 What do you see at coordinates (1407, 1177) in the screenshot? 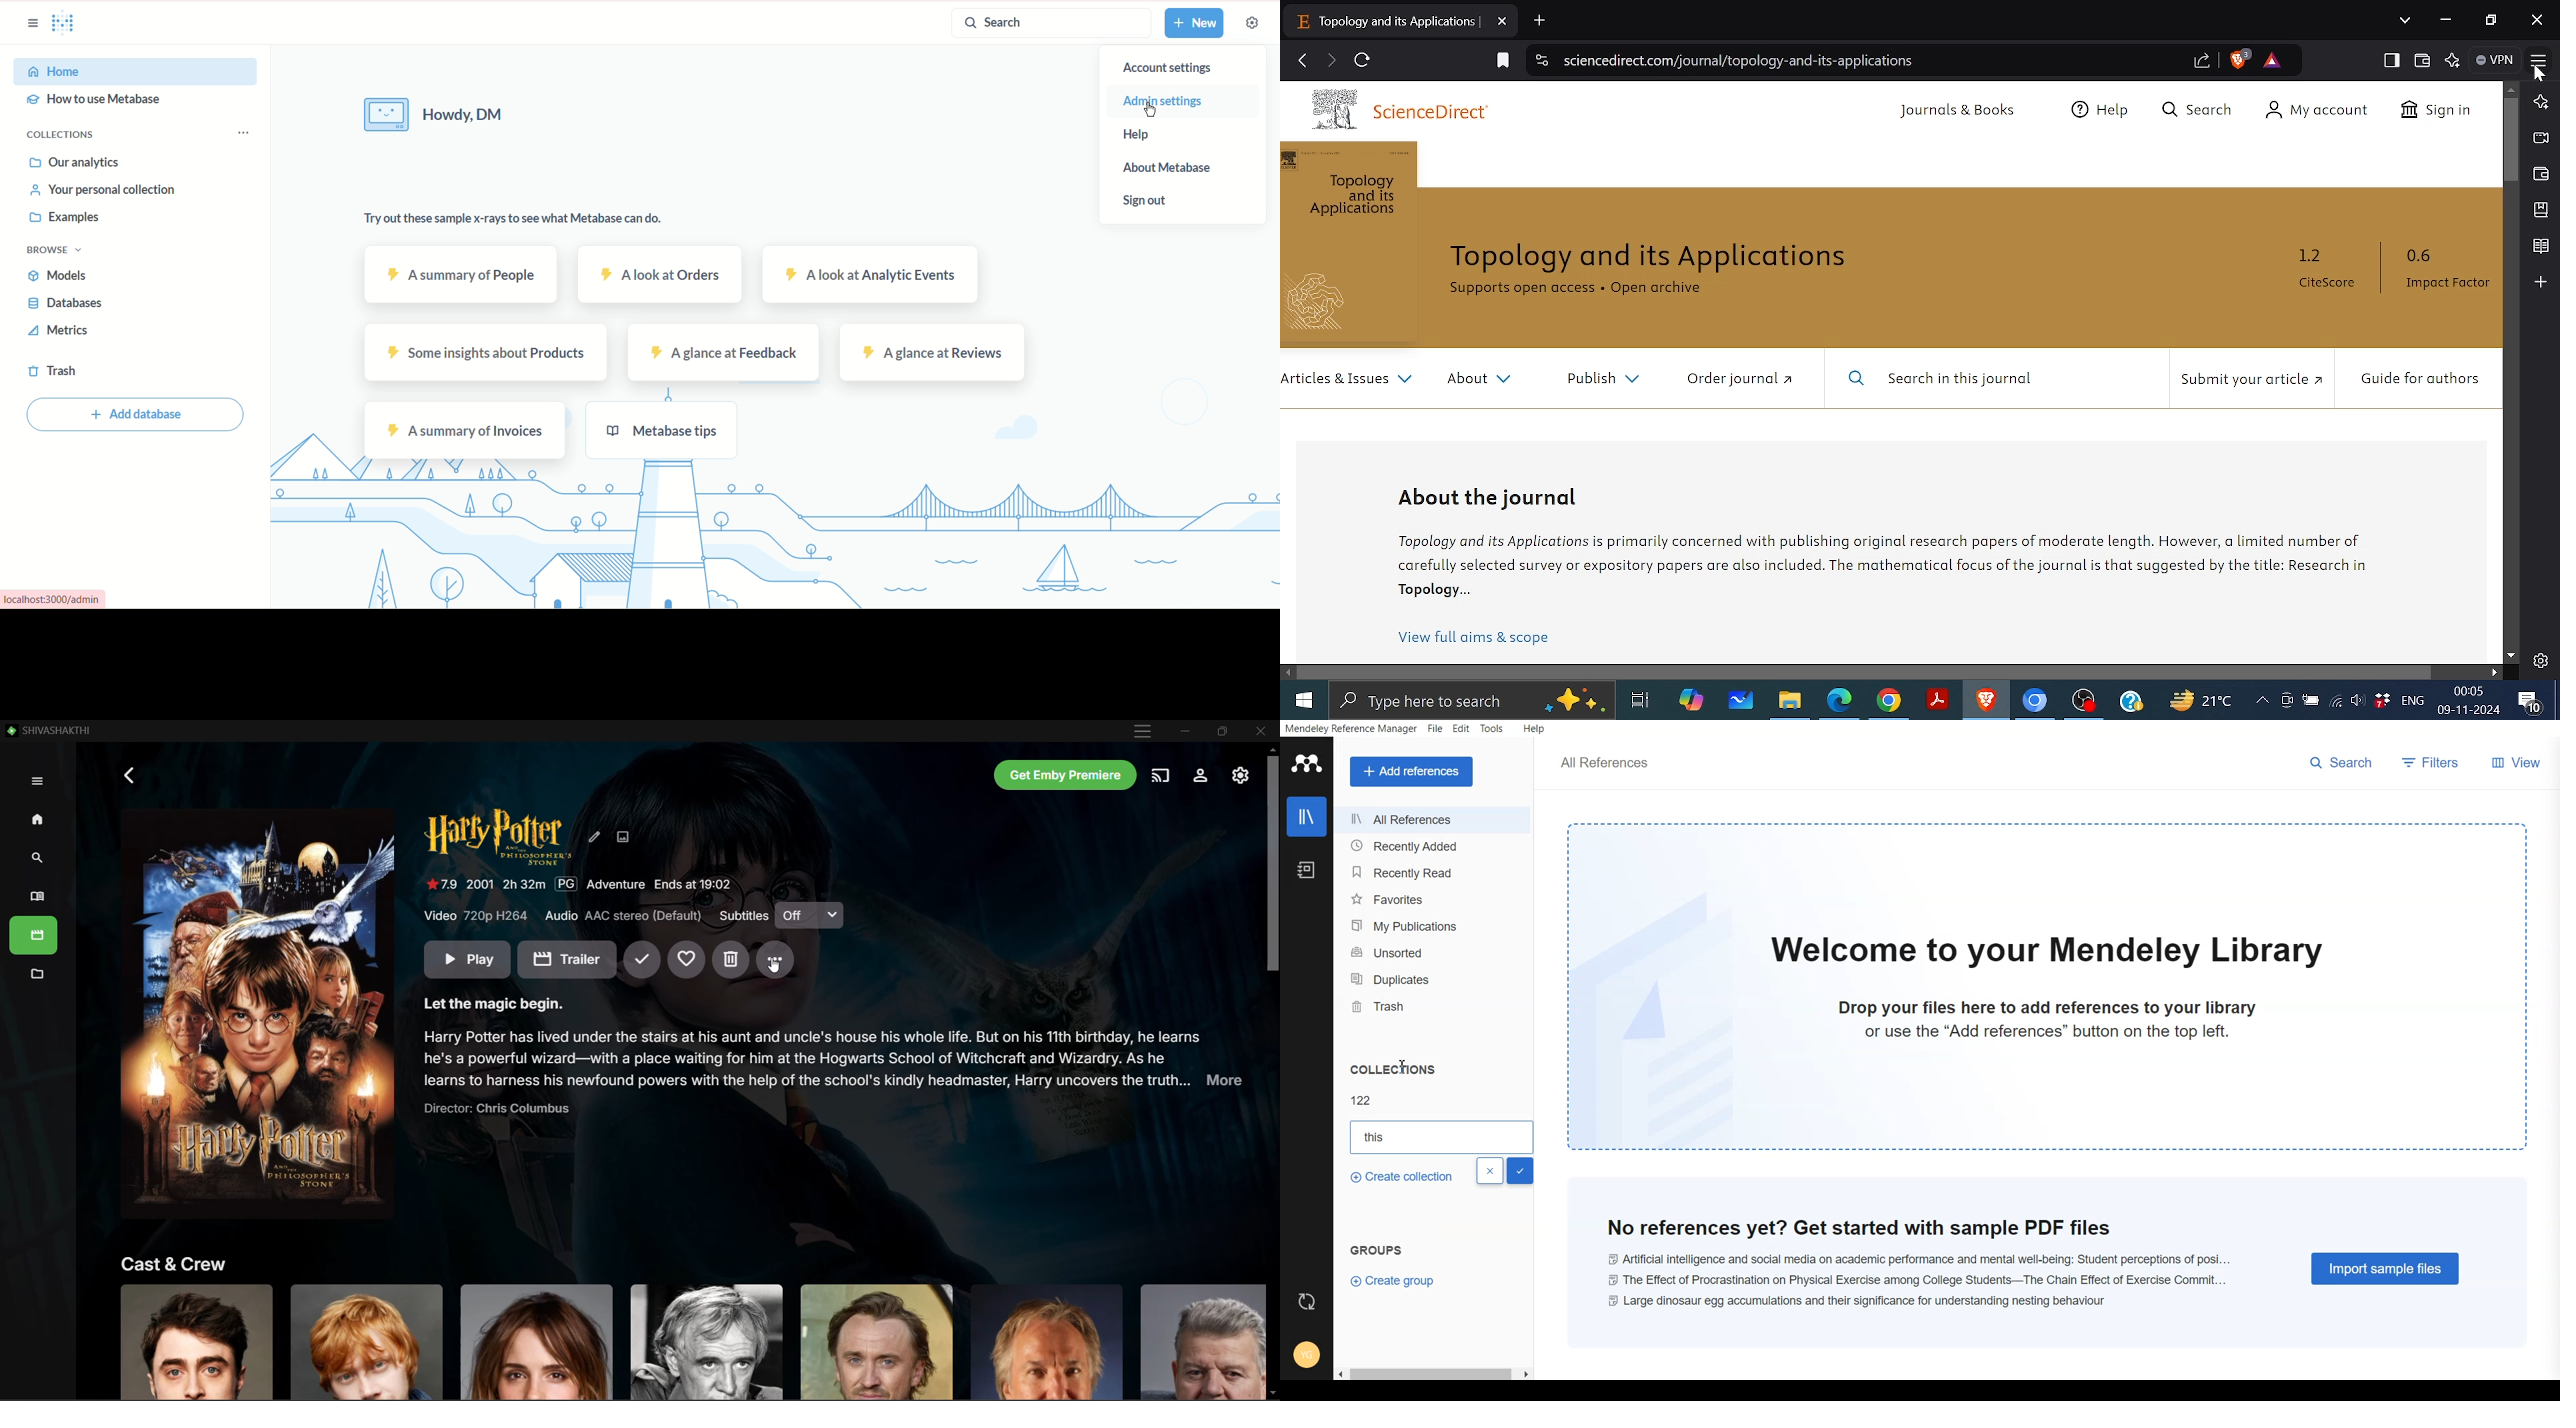
I see `Create collections` at bounding box center [1407, 1177].